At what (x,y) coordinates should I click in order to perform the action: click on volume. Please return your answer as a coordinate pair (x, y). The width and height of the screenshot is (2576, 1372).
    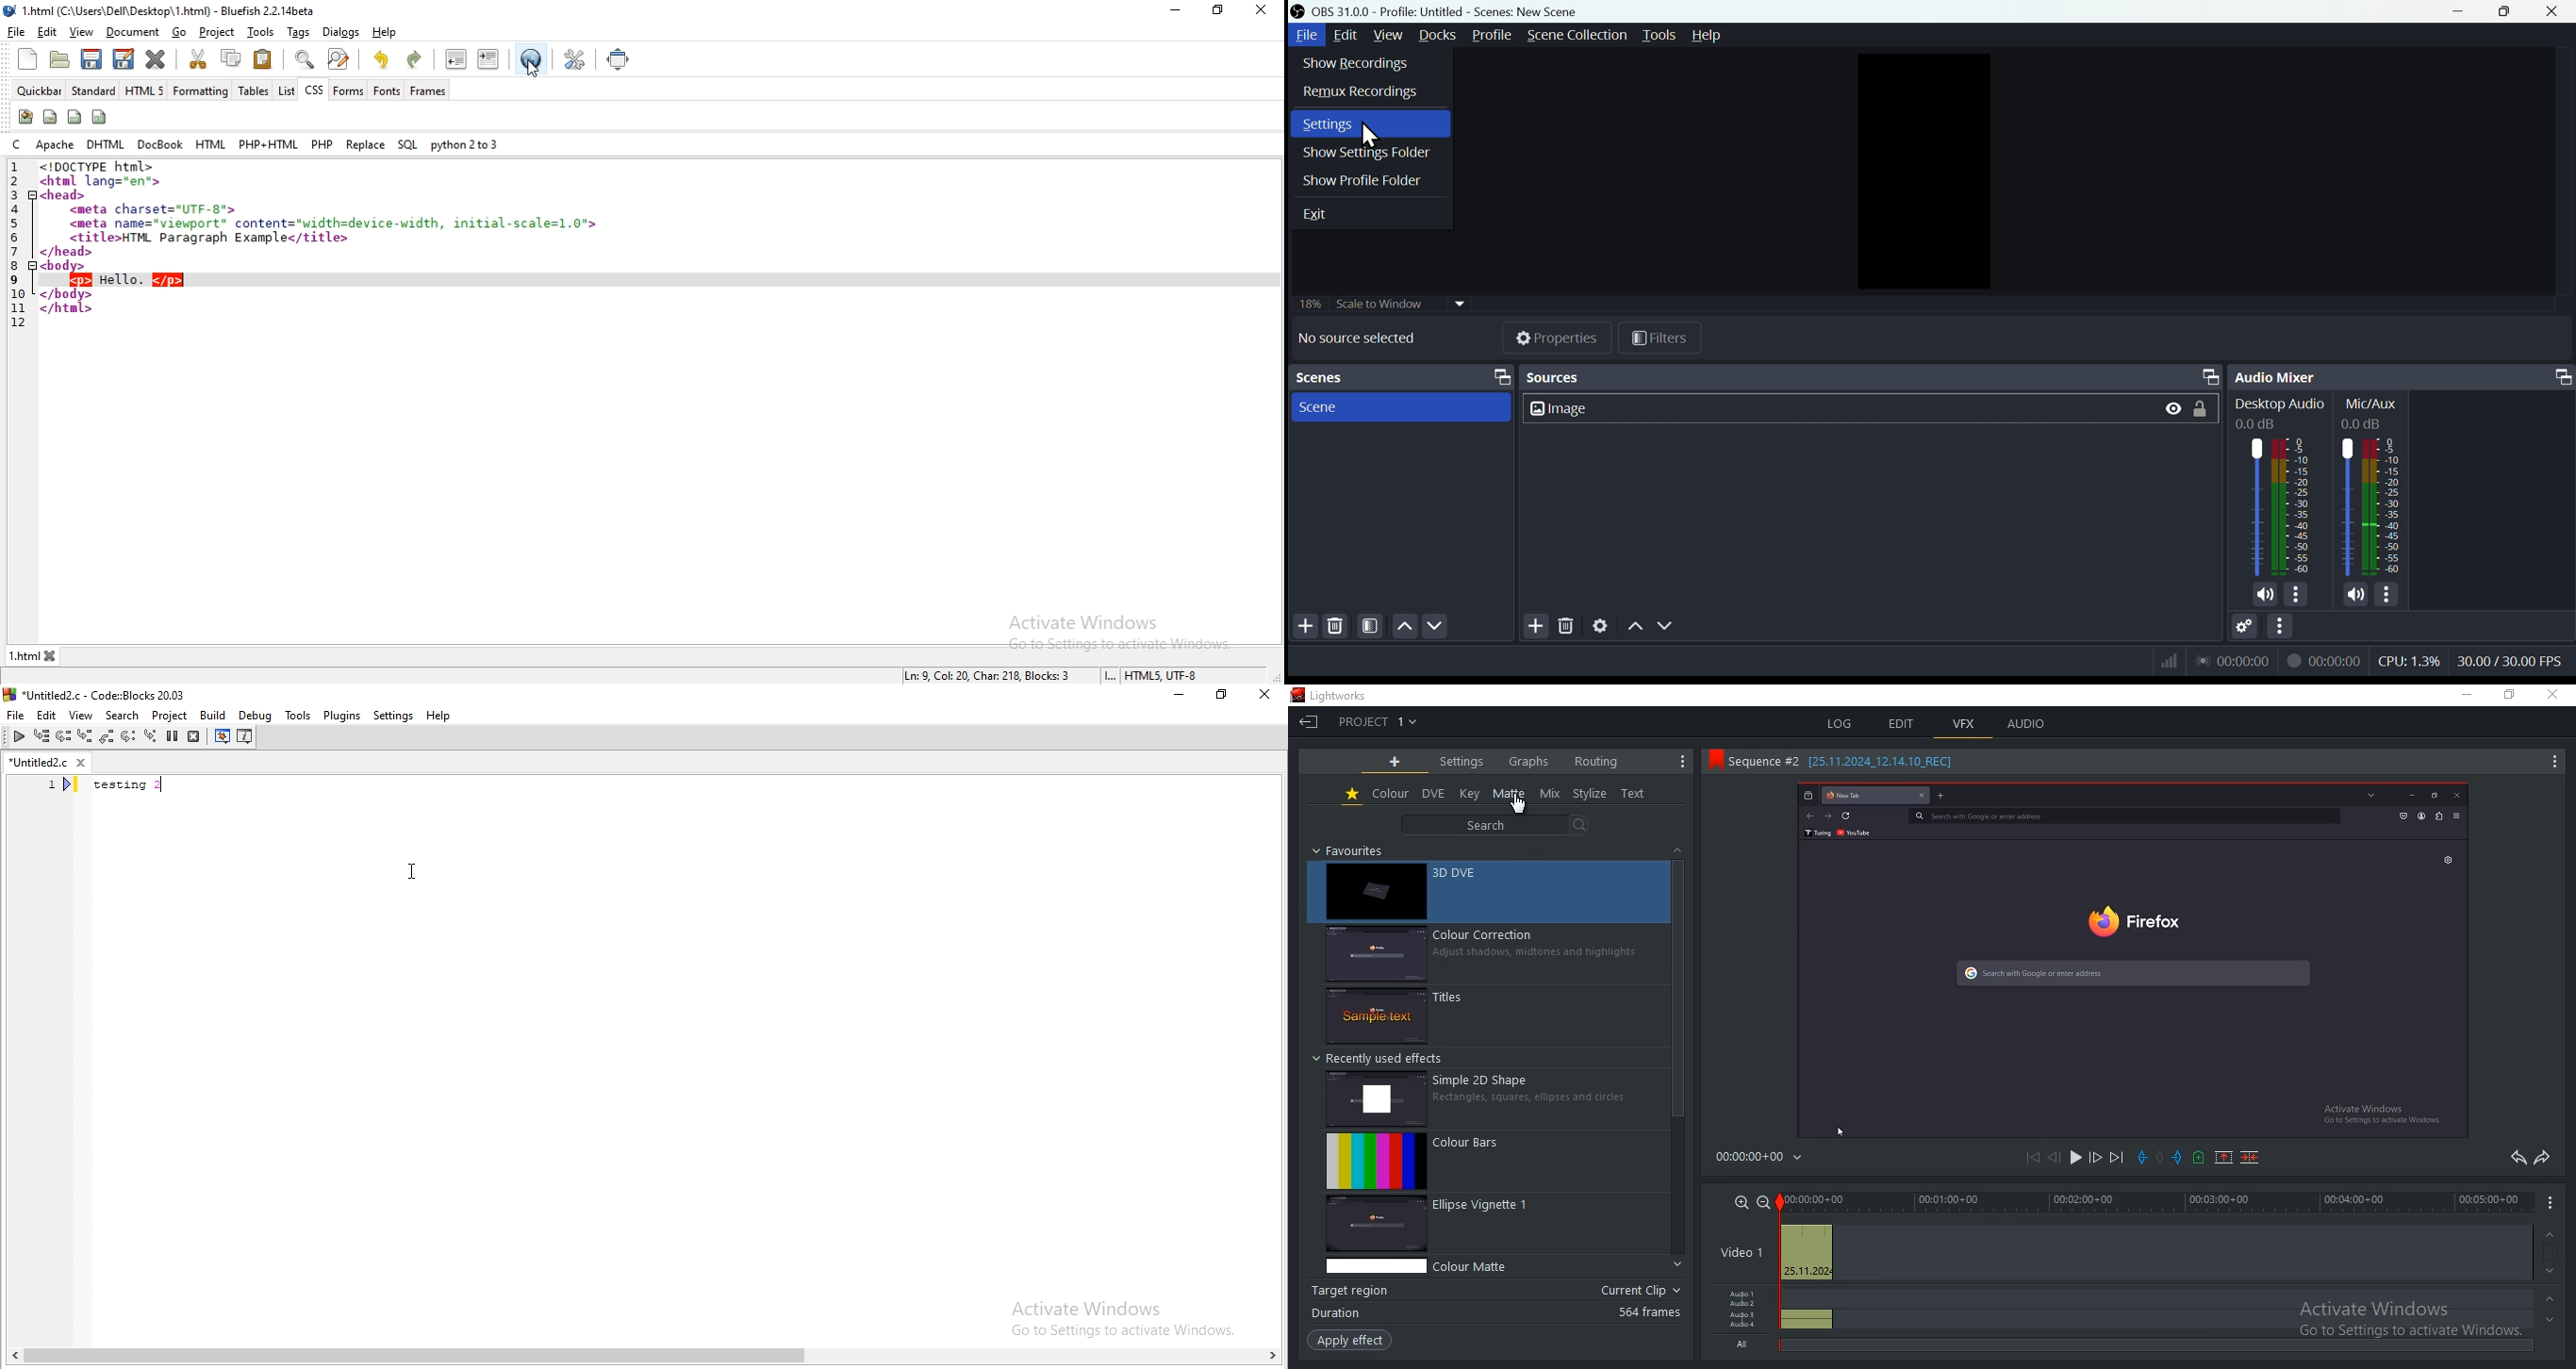
    Looking at the image, I should click on (2353, 596).